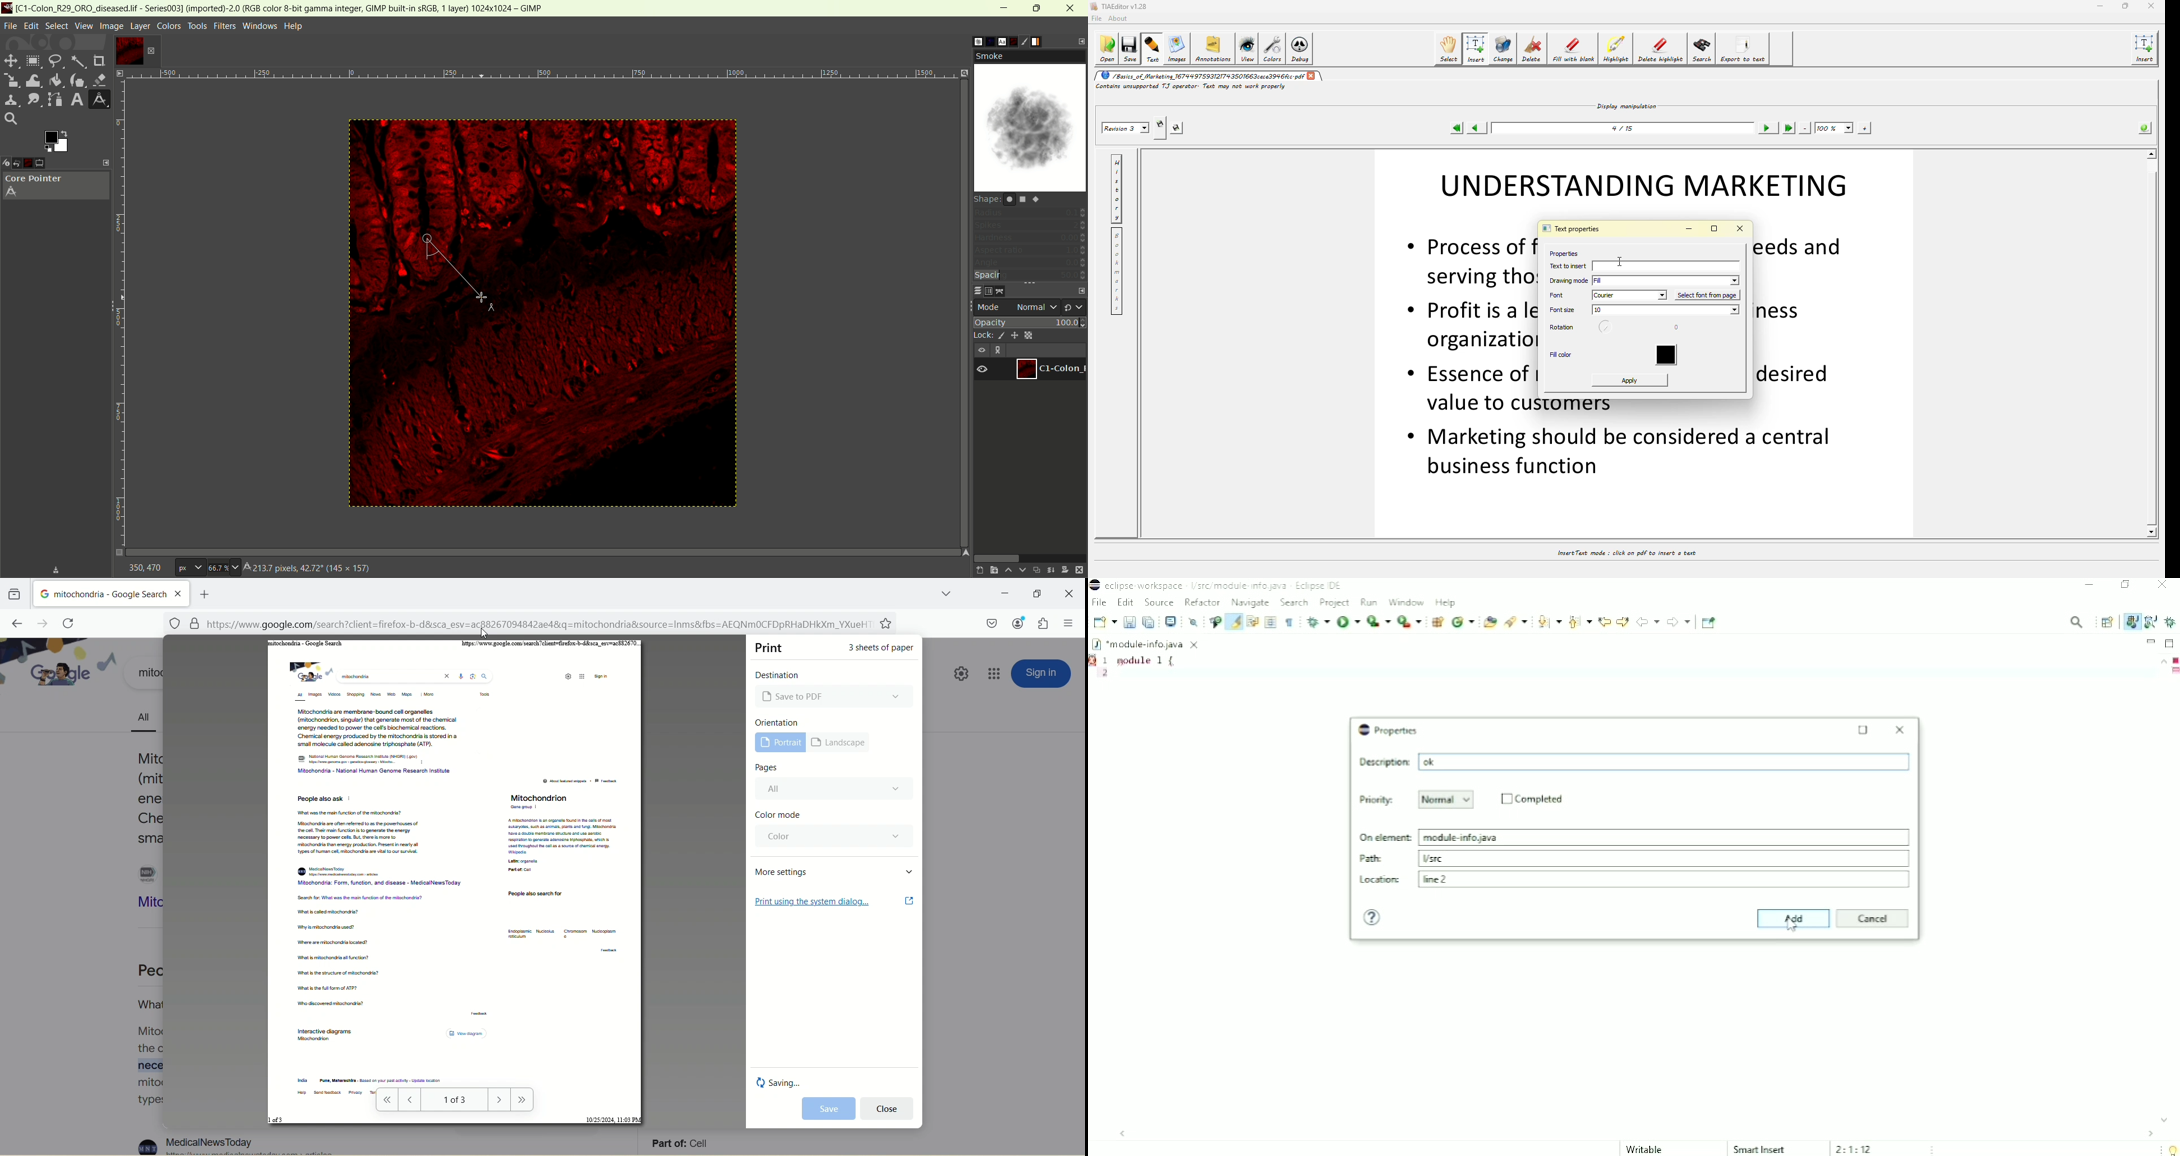  Describe the element at coordinates (10, 79) in the screenshot. I see `scale` at that location.